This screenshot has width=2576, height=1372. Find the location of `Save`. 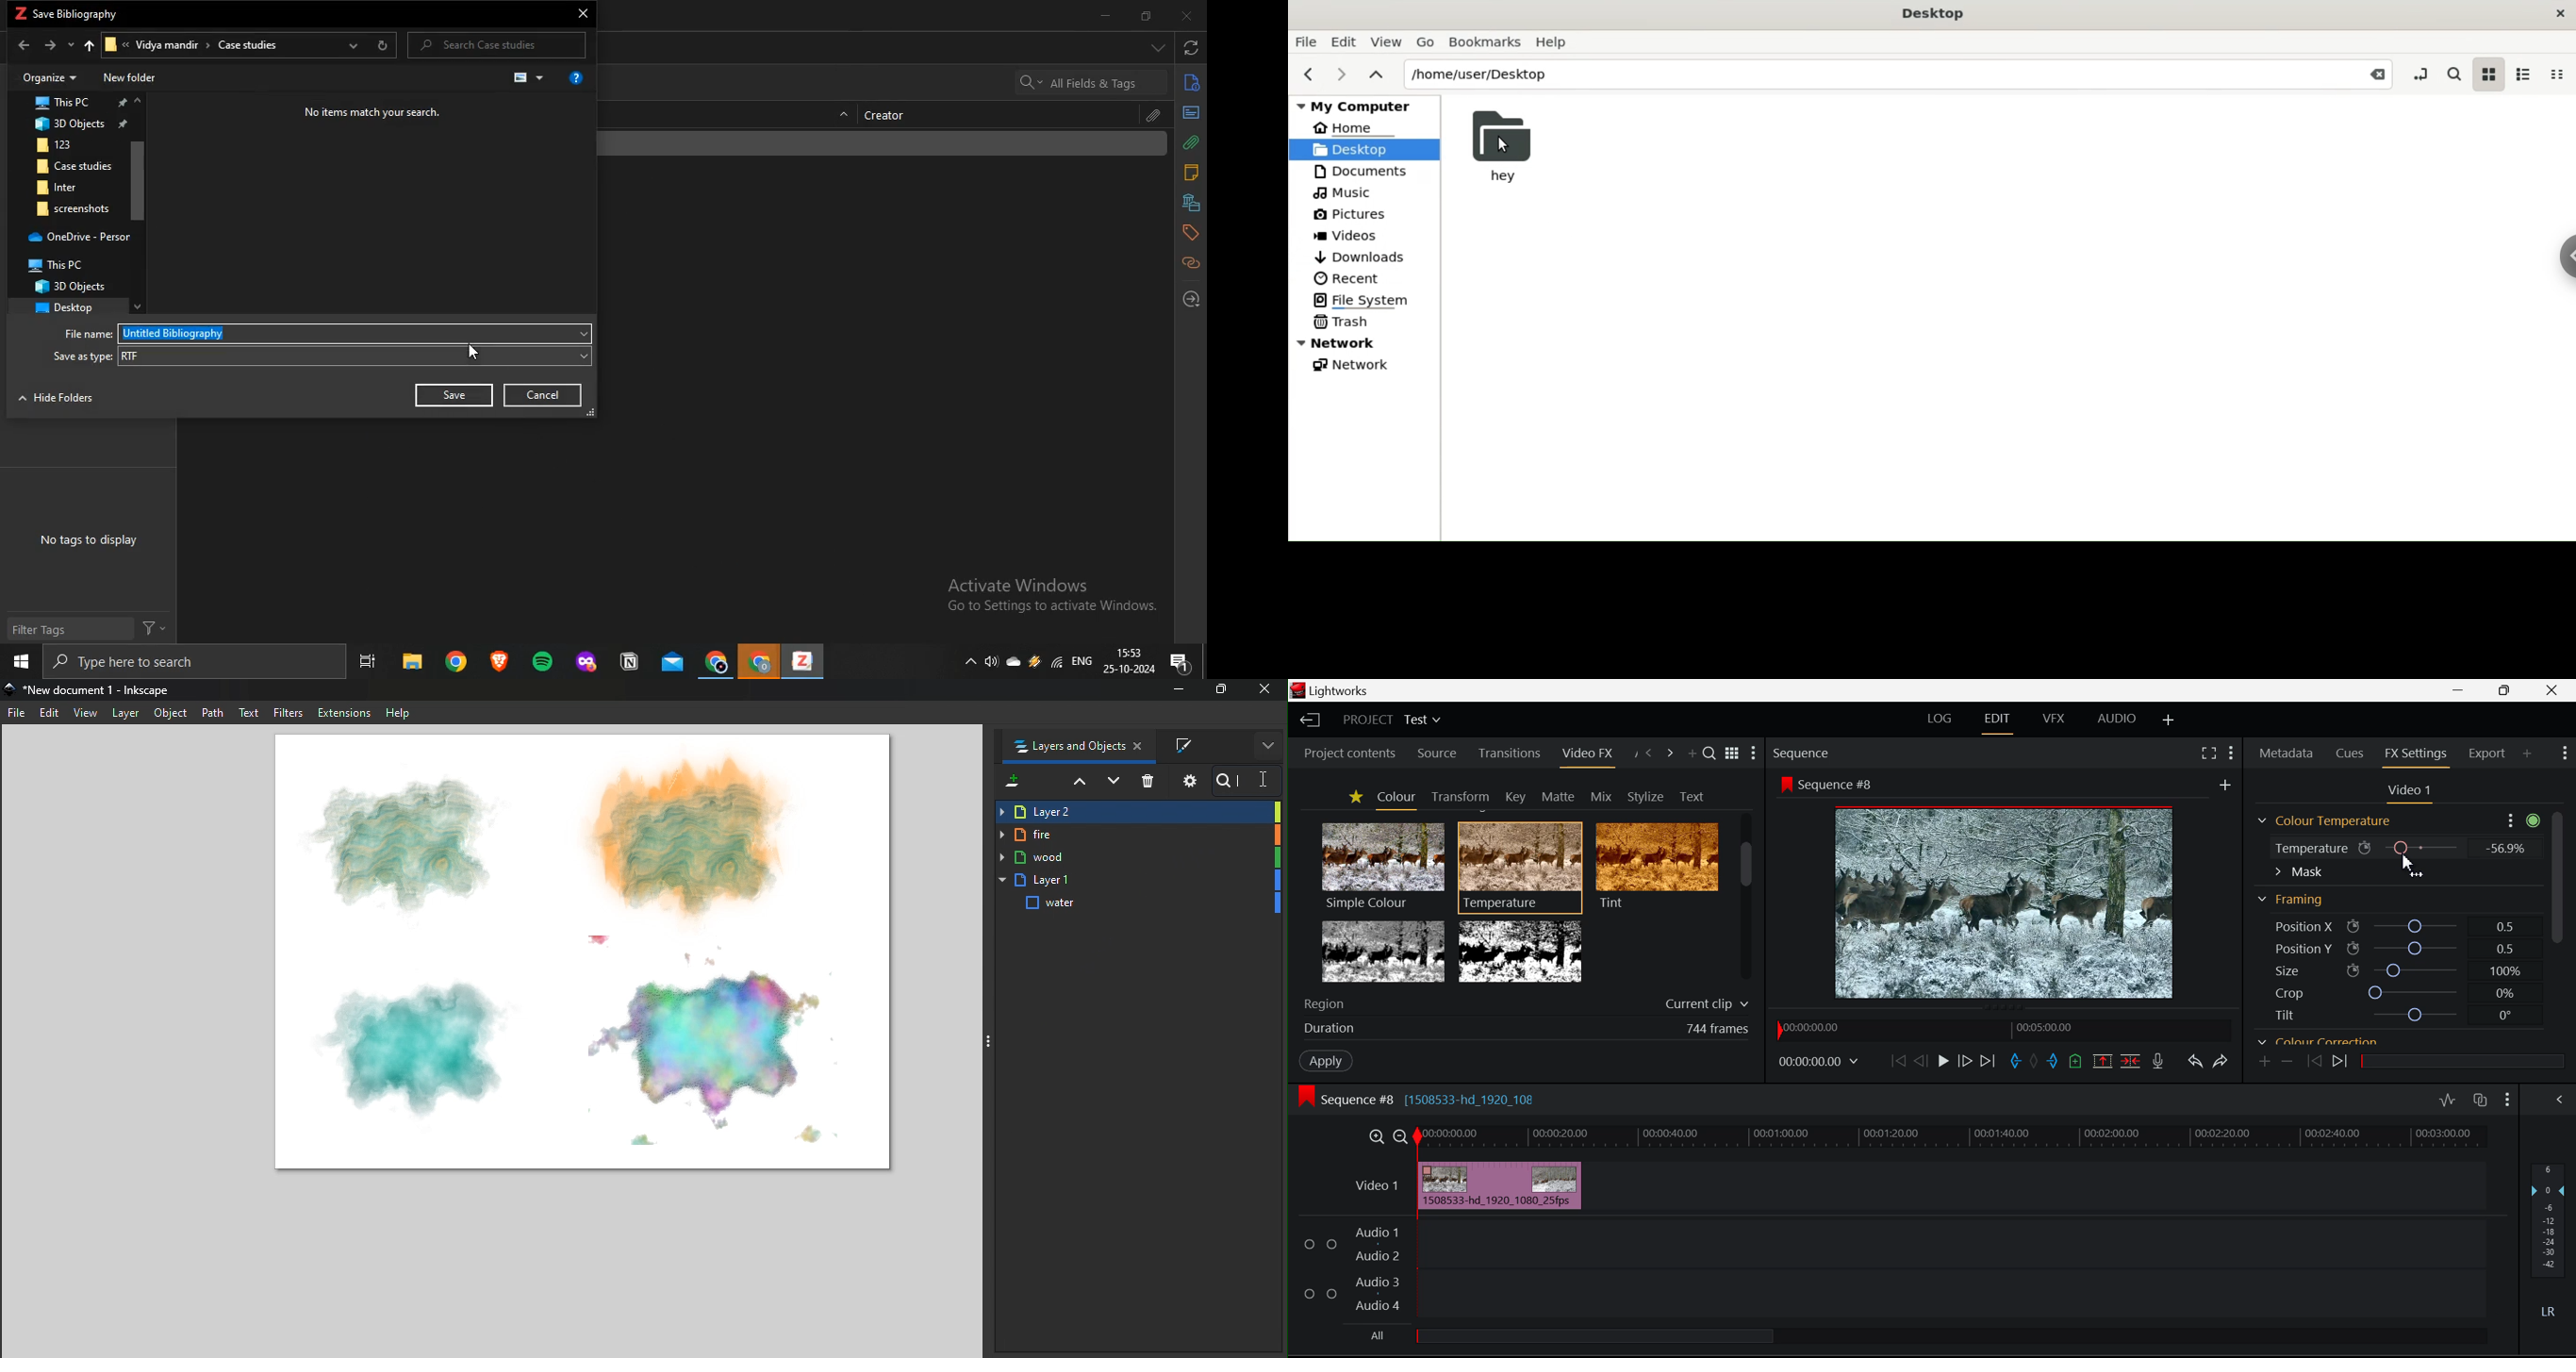

Save is located at coordinates (453, 396).